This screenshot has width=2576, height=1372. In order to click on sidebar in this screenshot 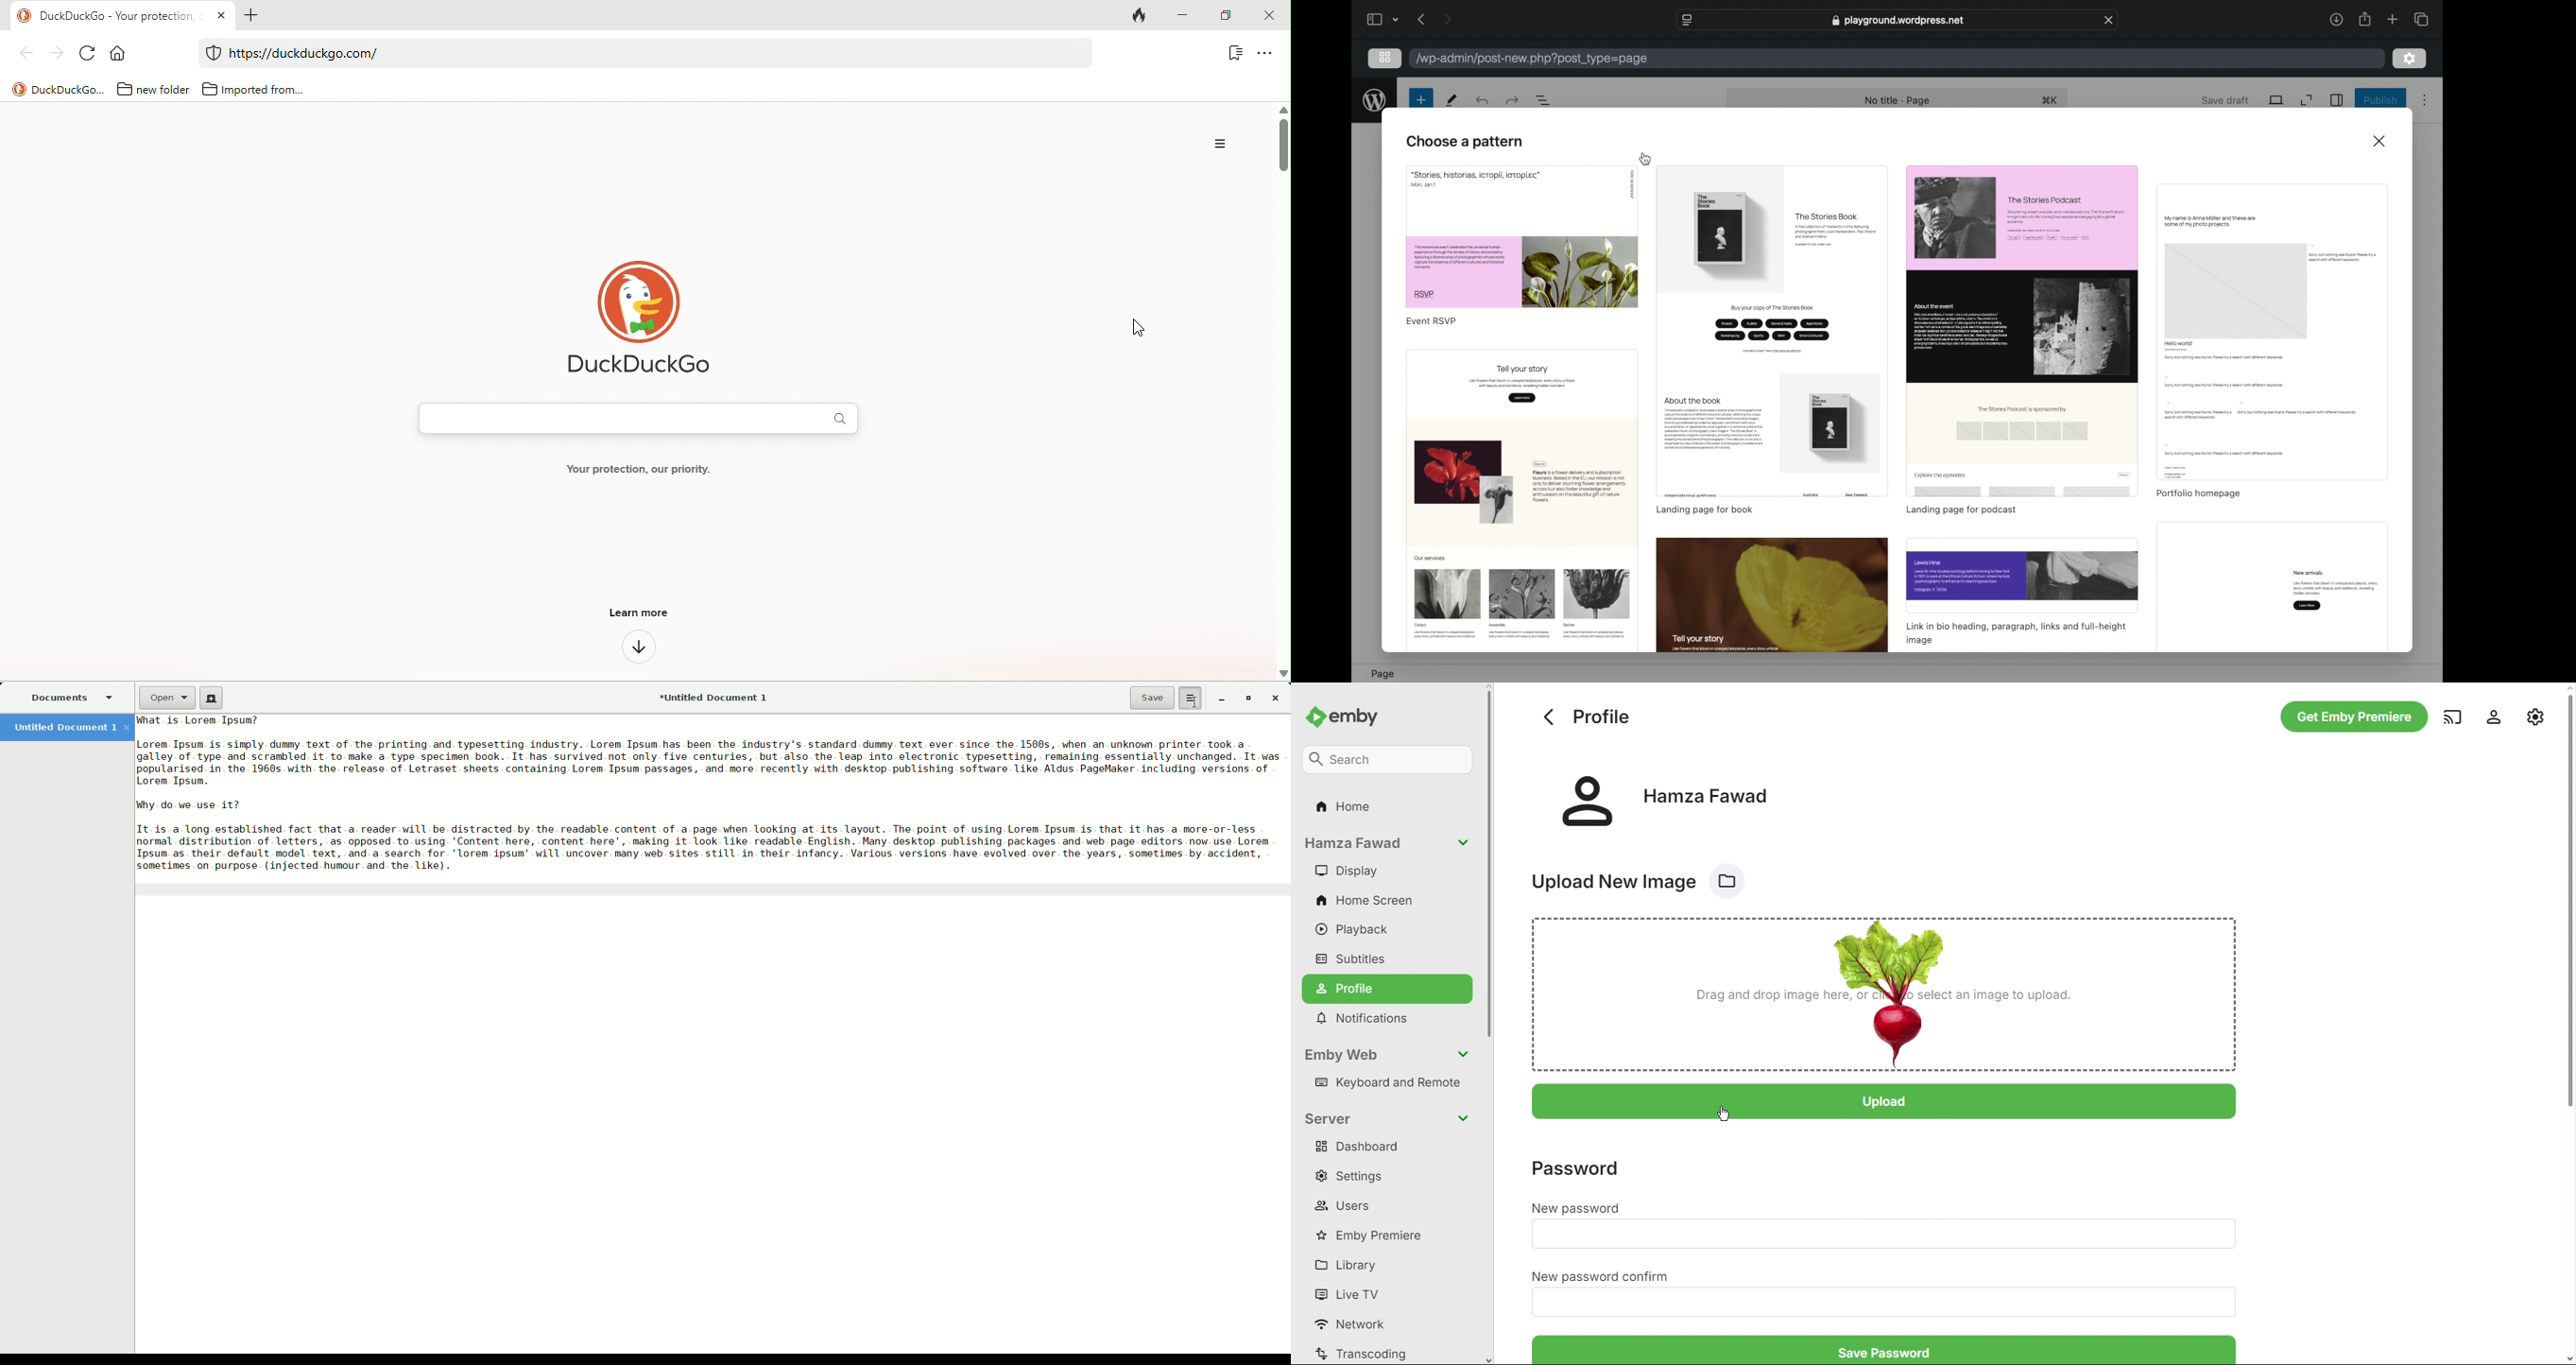, I will do `click(2337, 100)`.